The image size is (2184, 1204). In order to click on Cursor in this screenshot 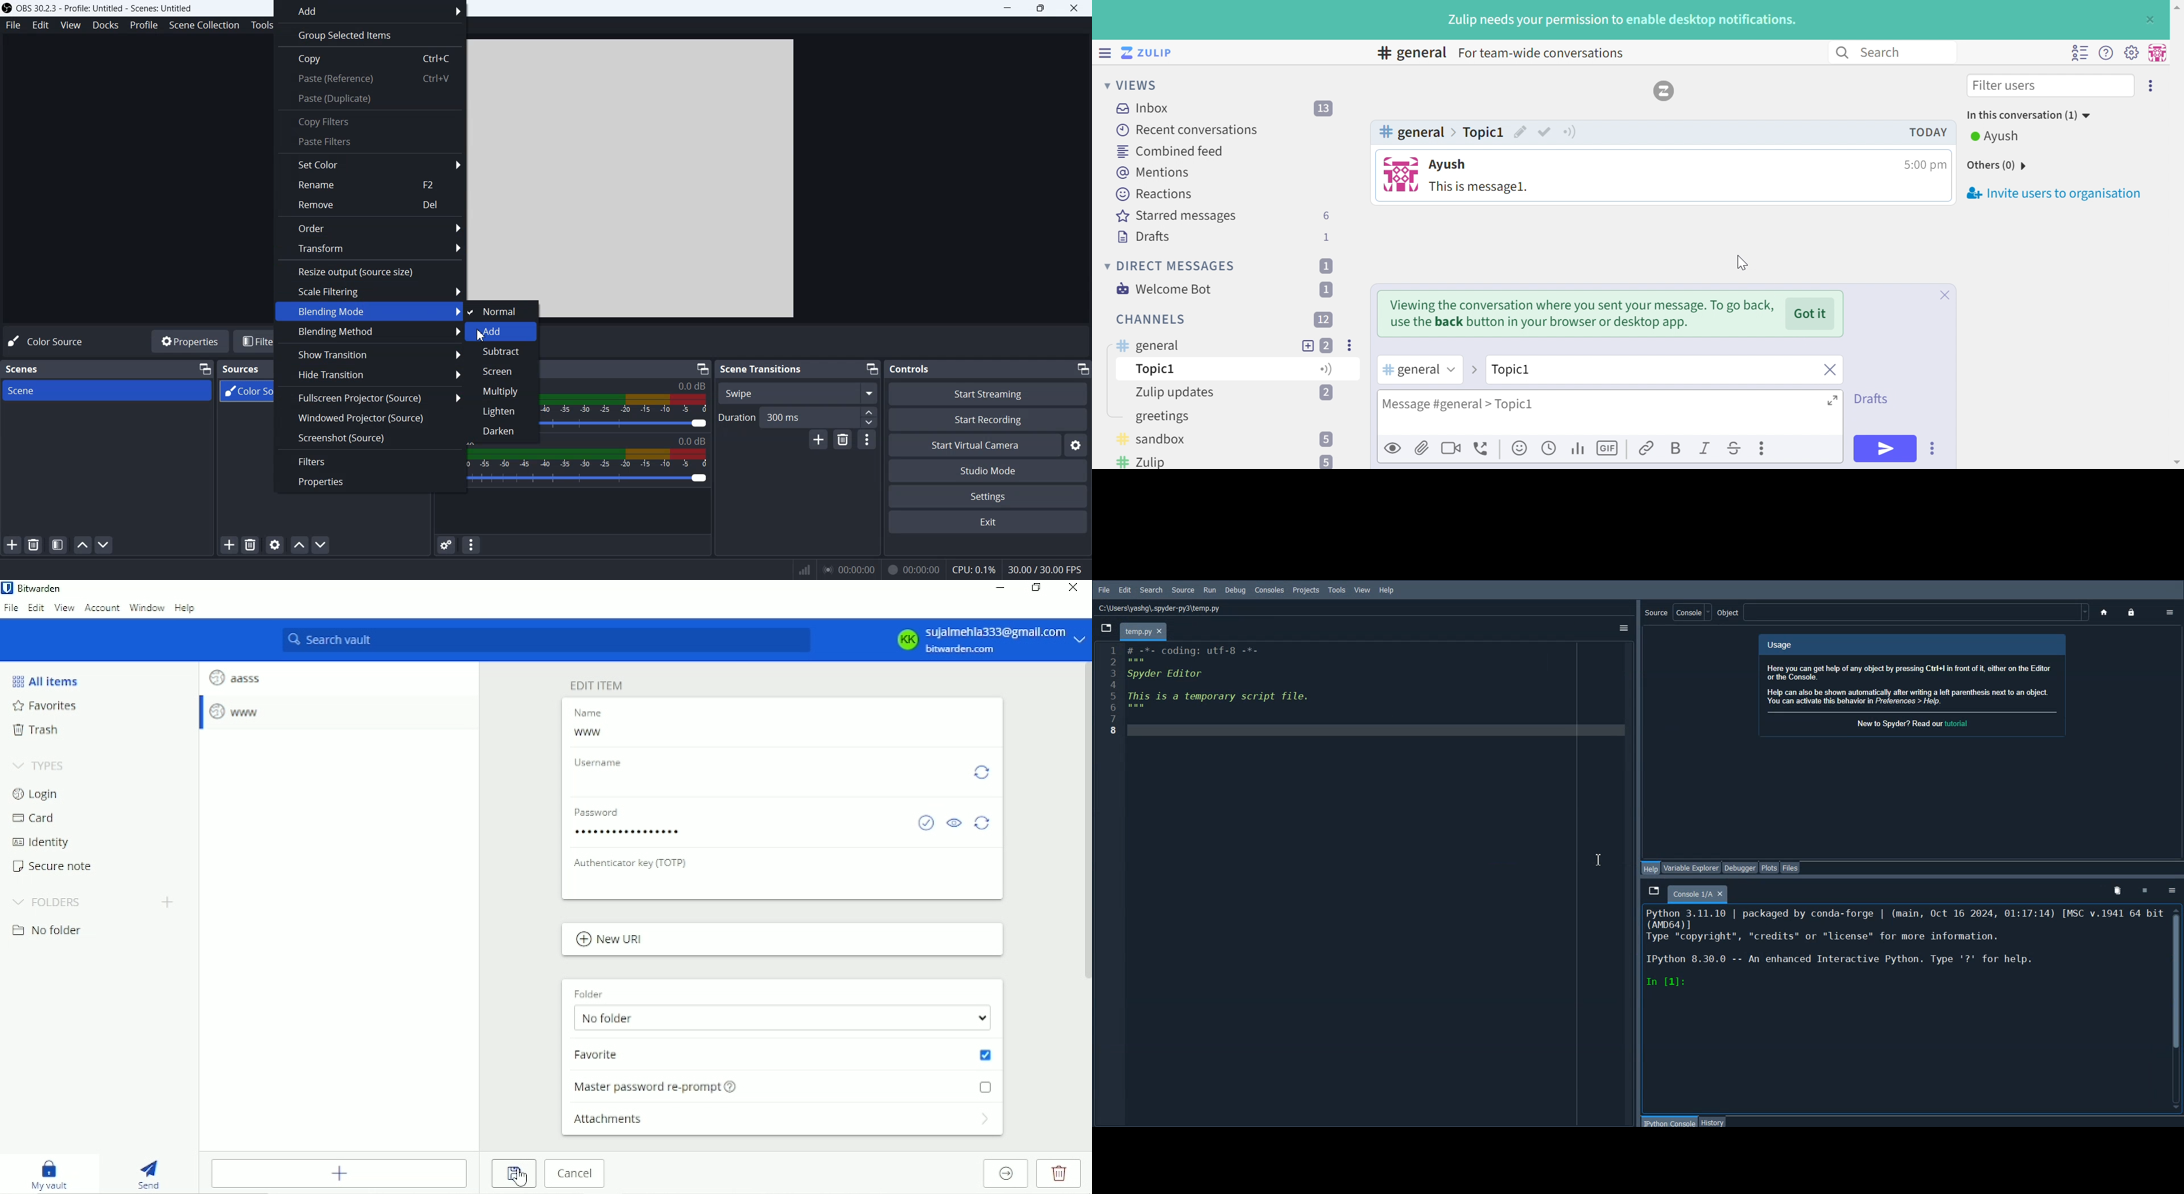, I will do `click(520, 1177)`.